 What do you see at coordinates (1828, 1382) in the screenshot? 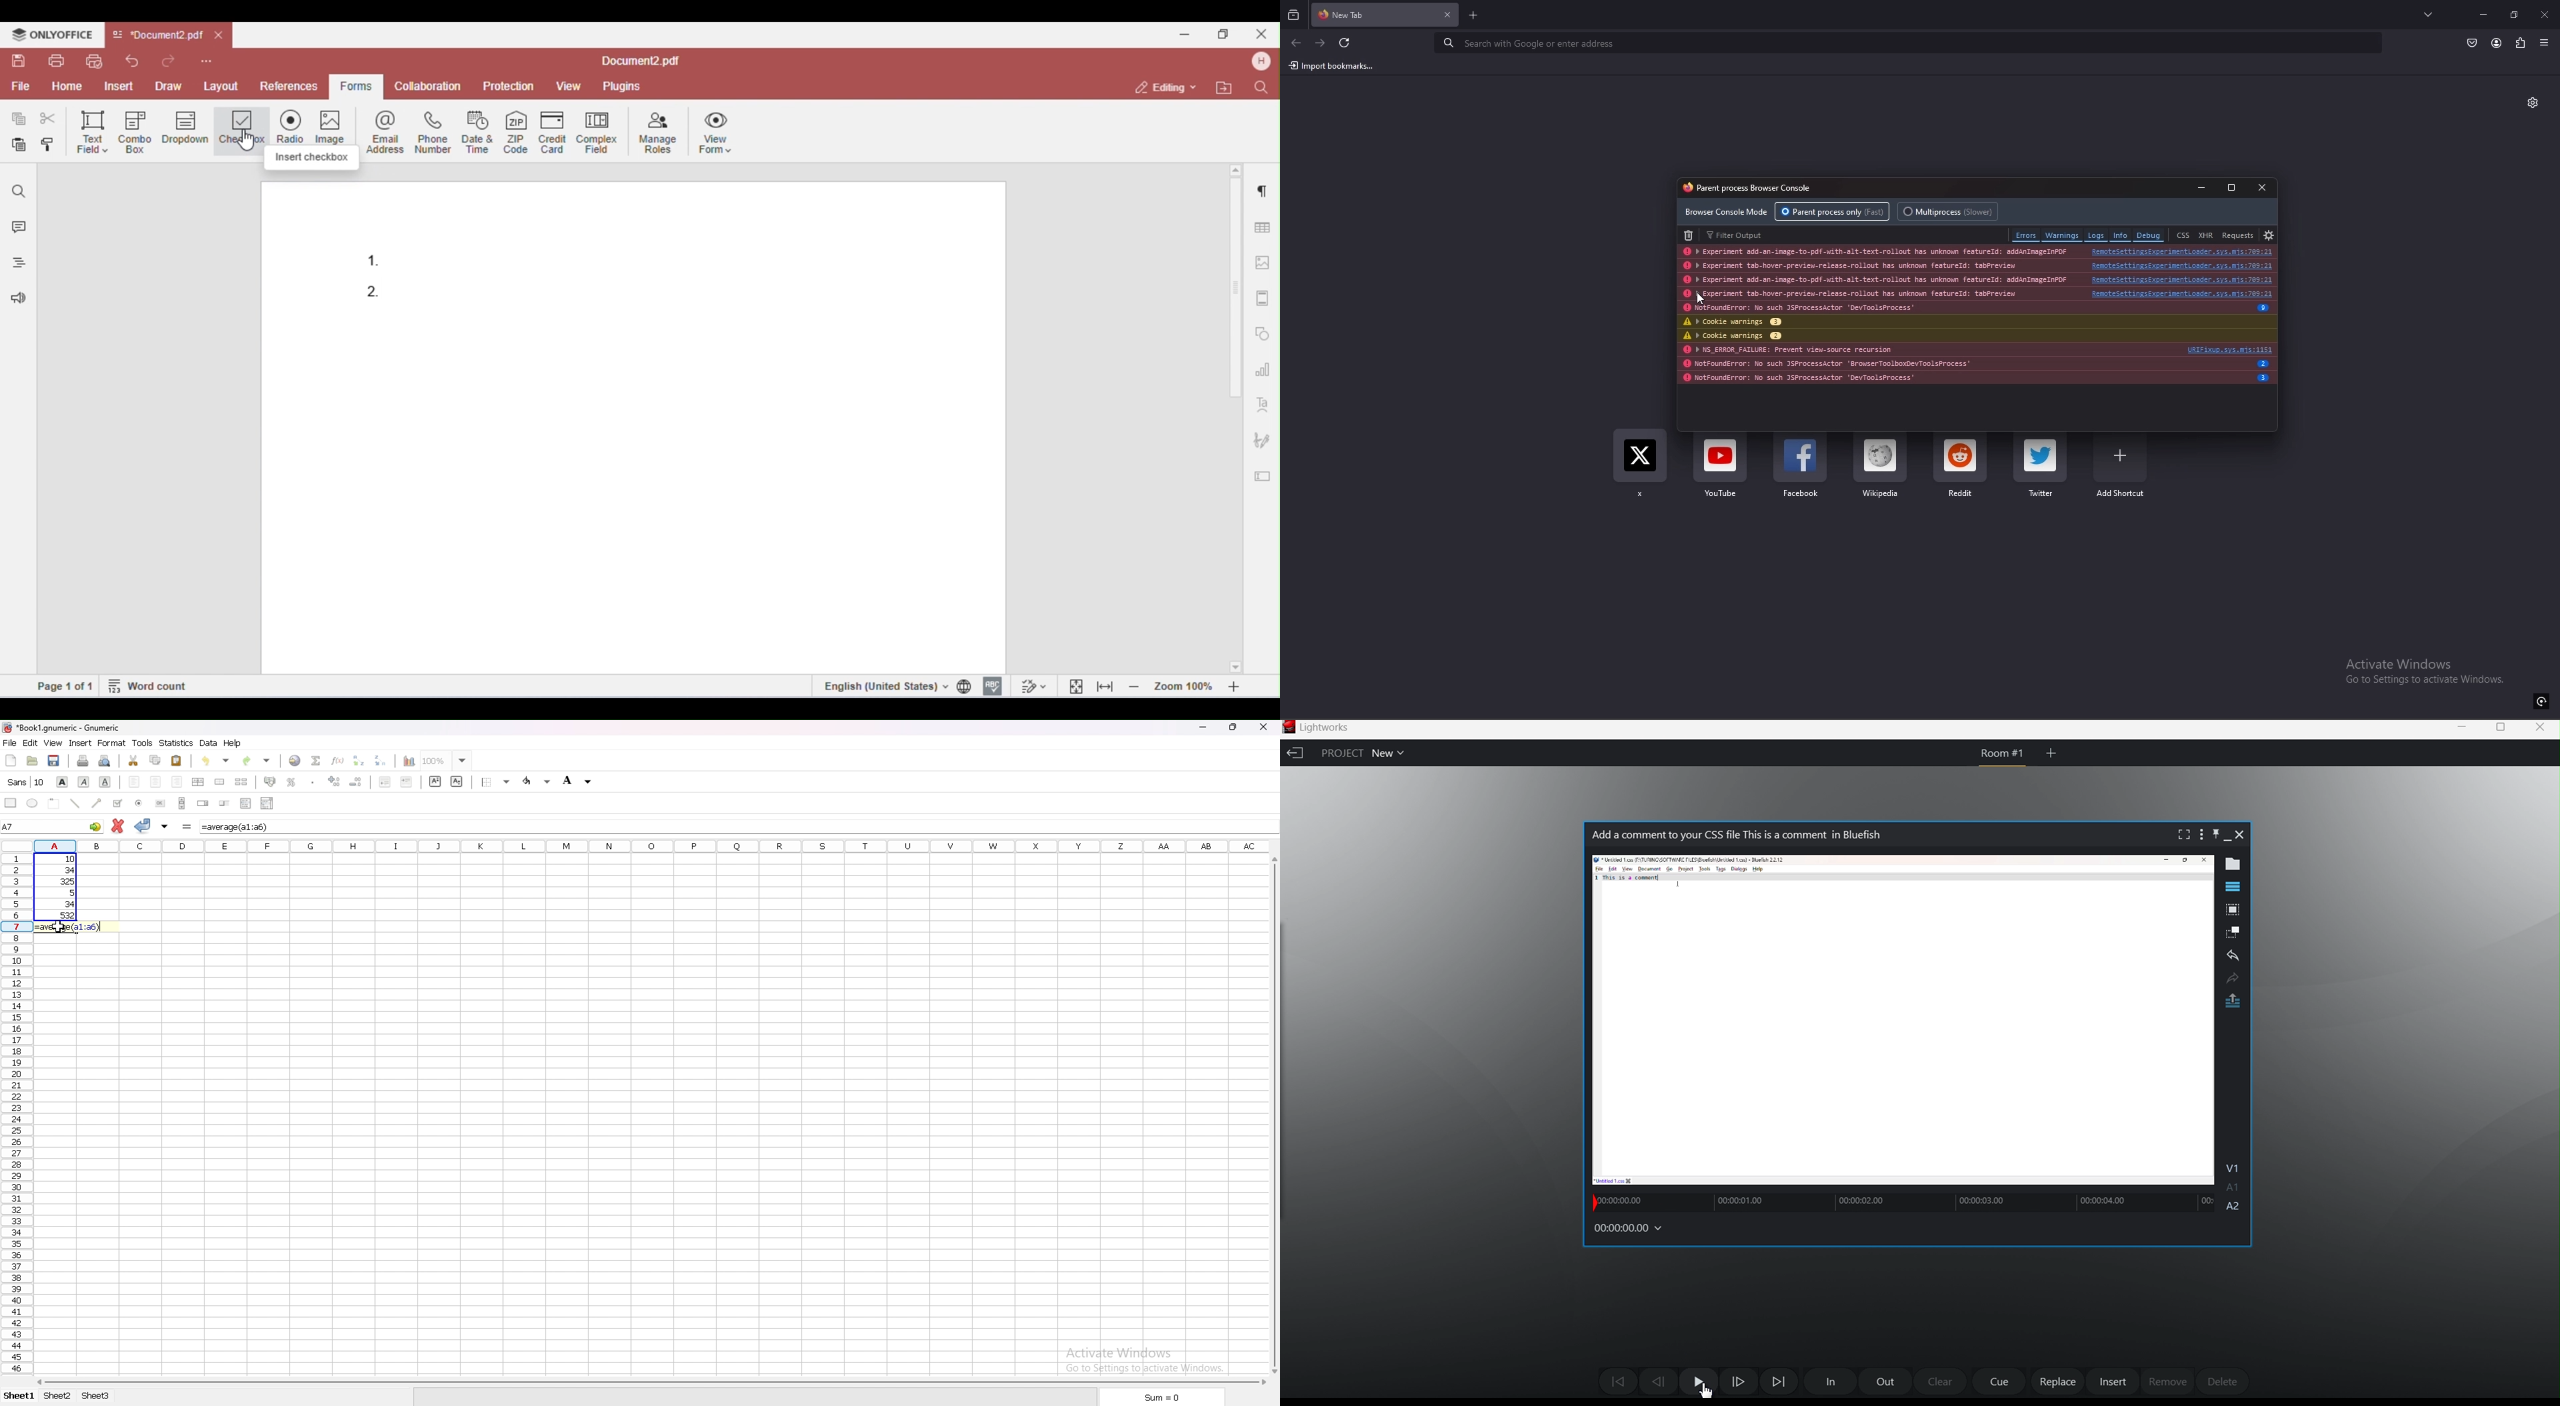
I see `In` at bounding box center [1828, 1382].